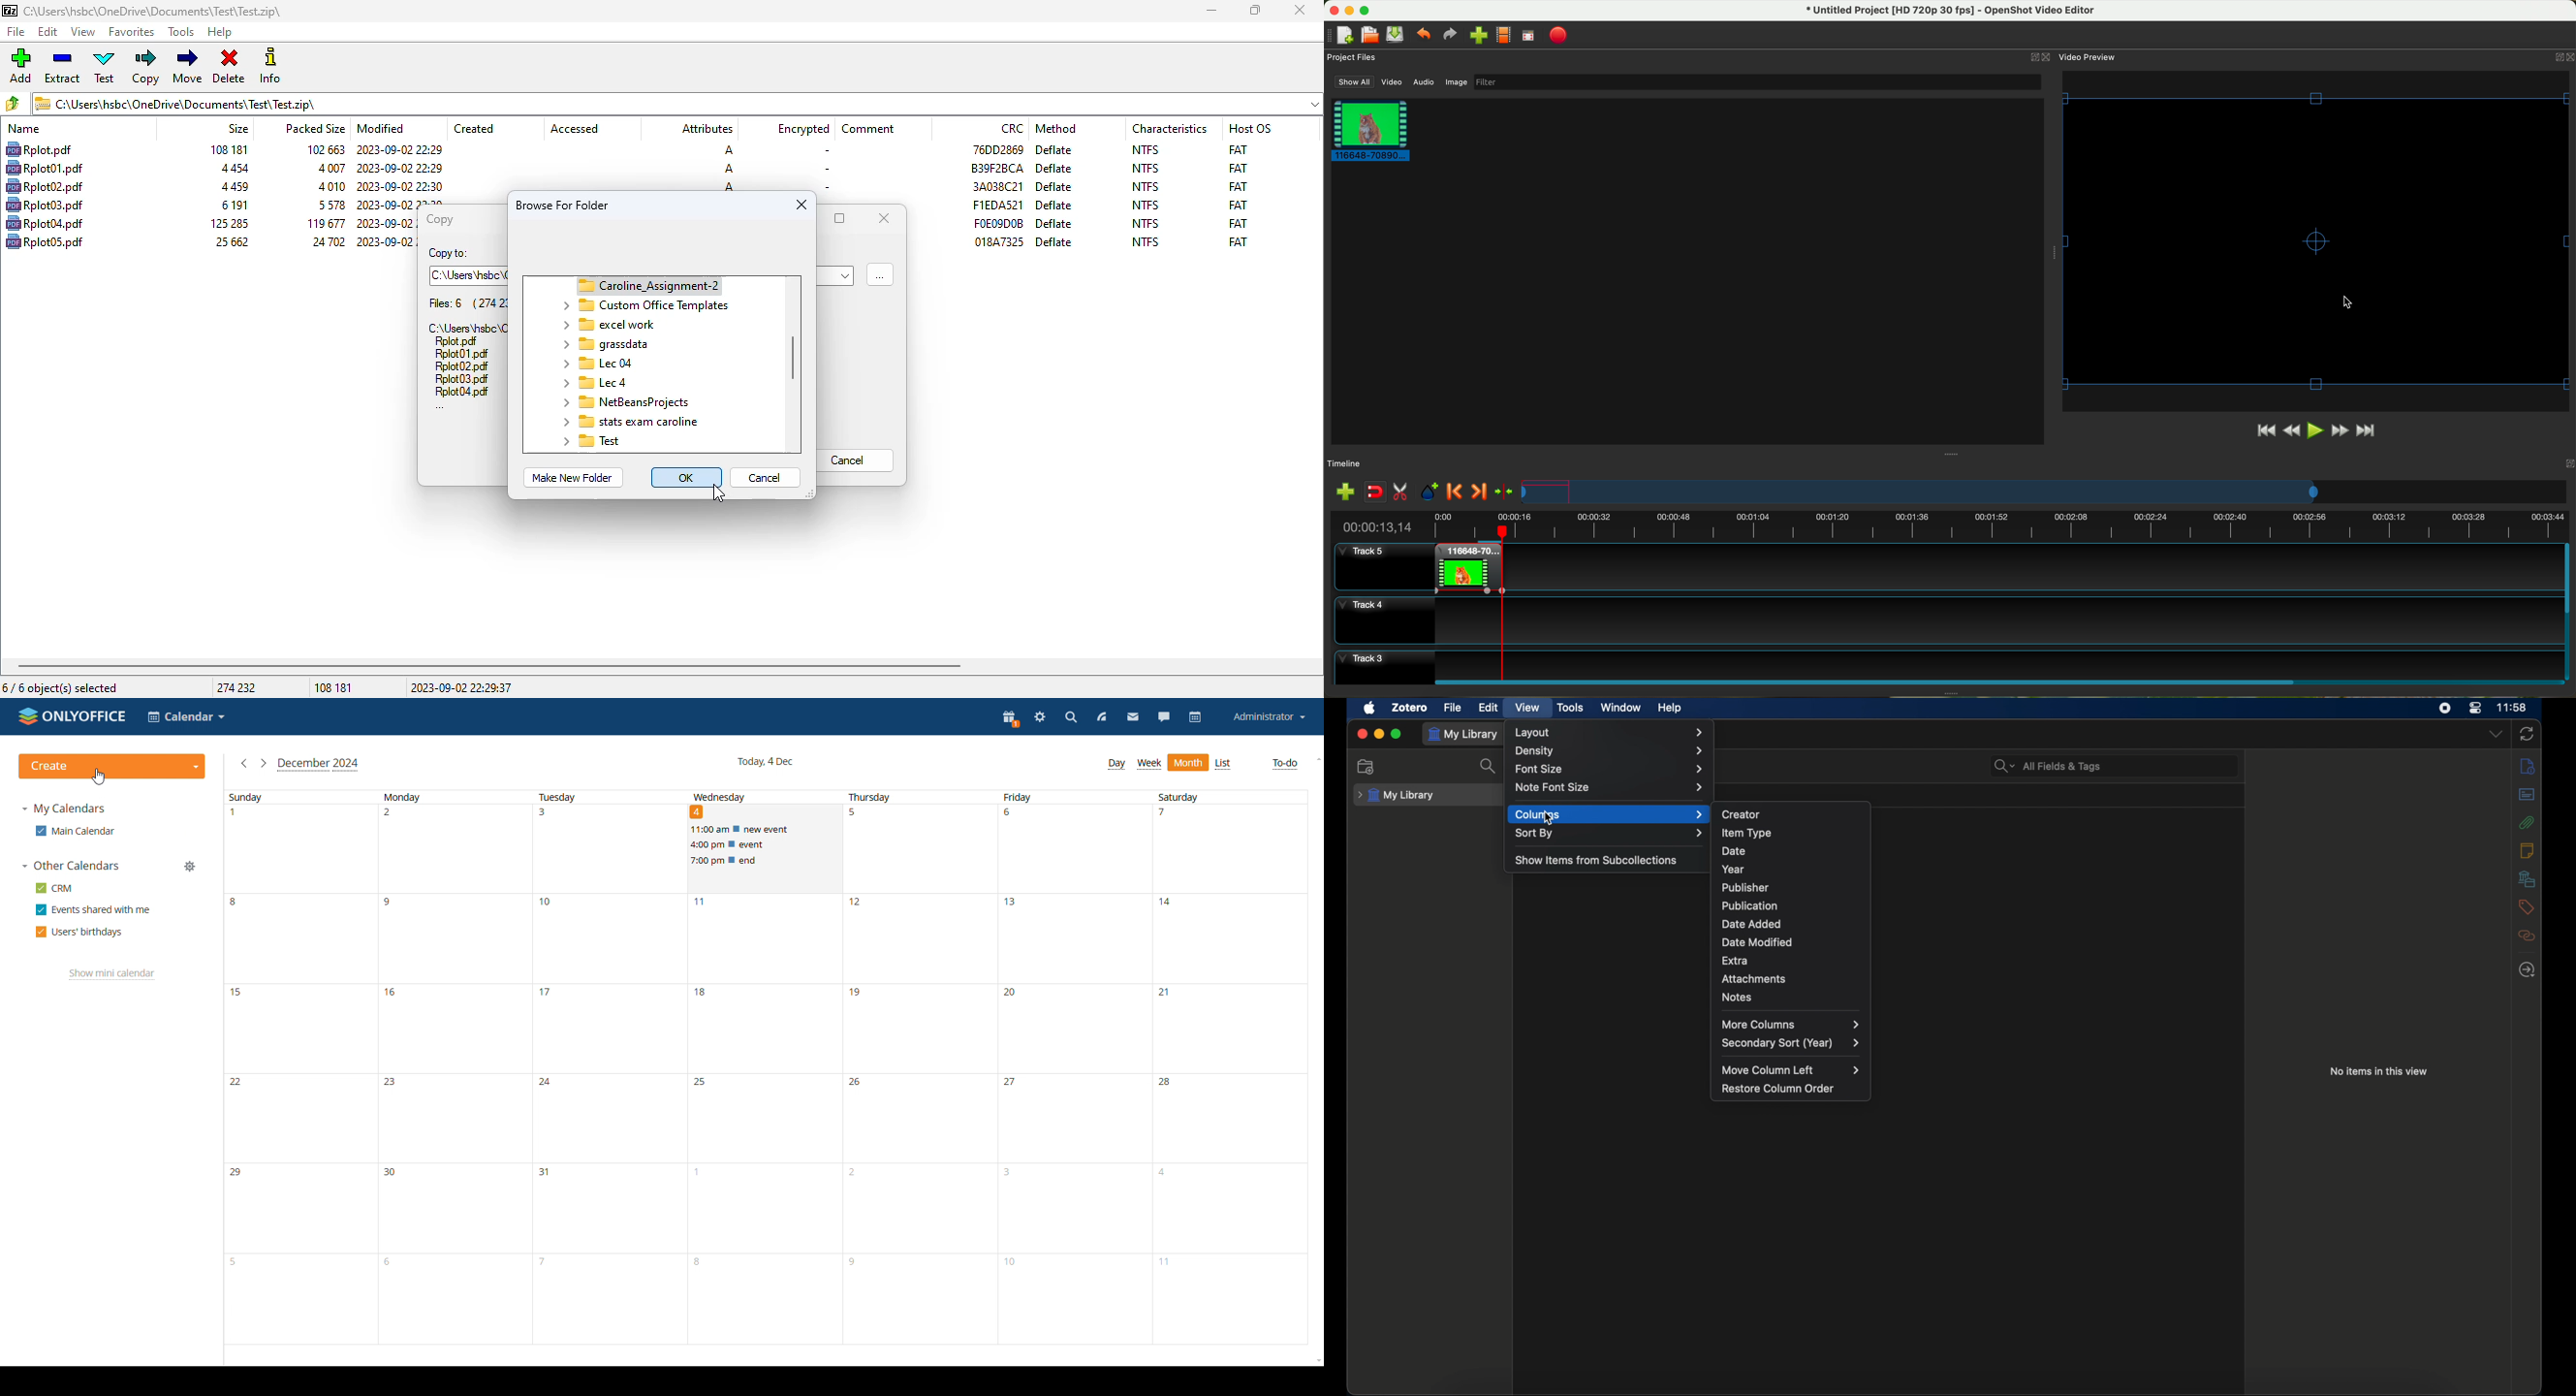  Describe the element at coordinates (152, 11) in the screenshot. I see `.zip archive` at that location.